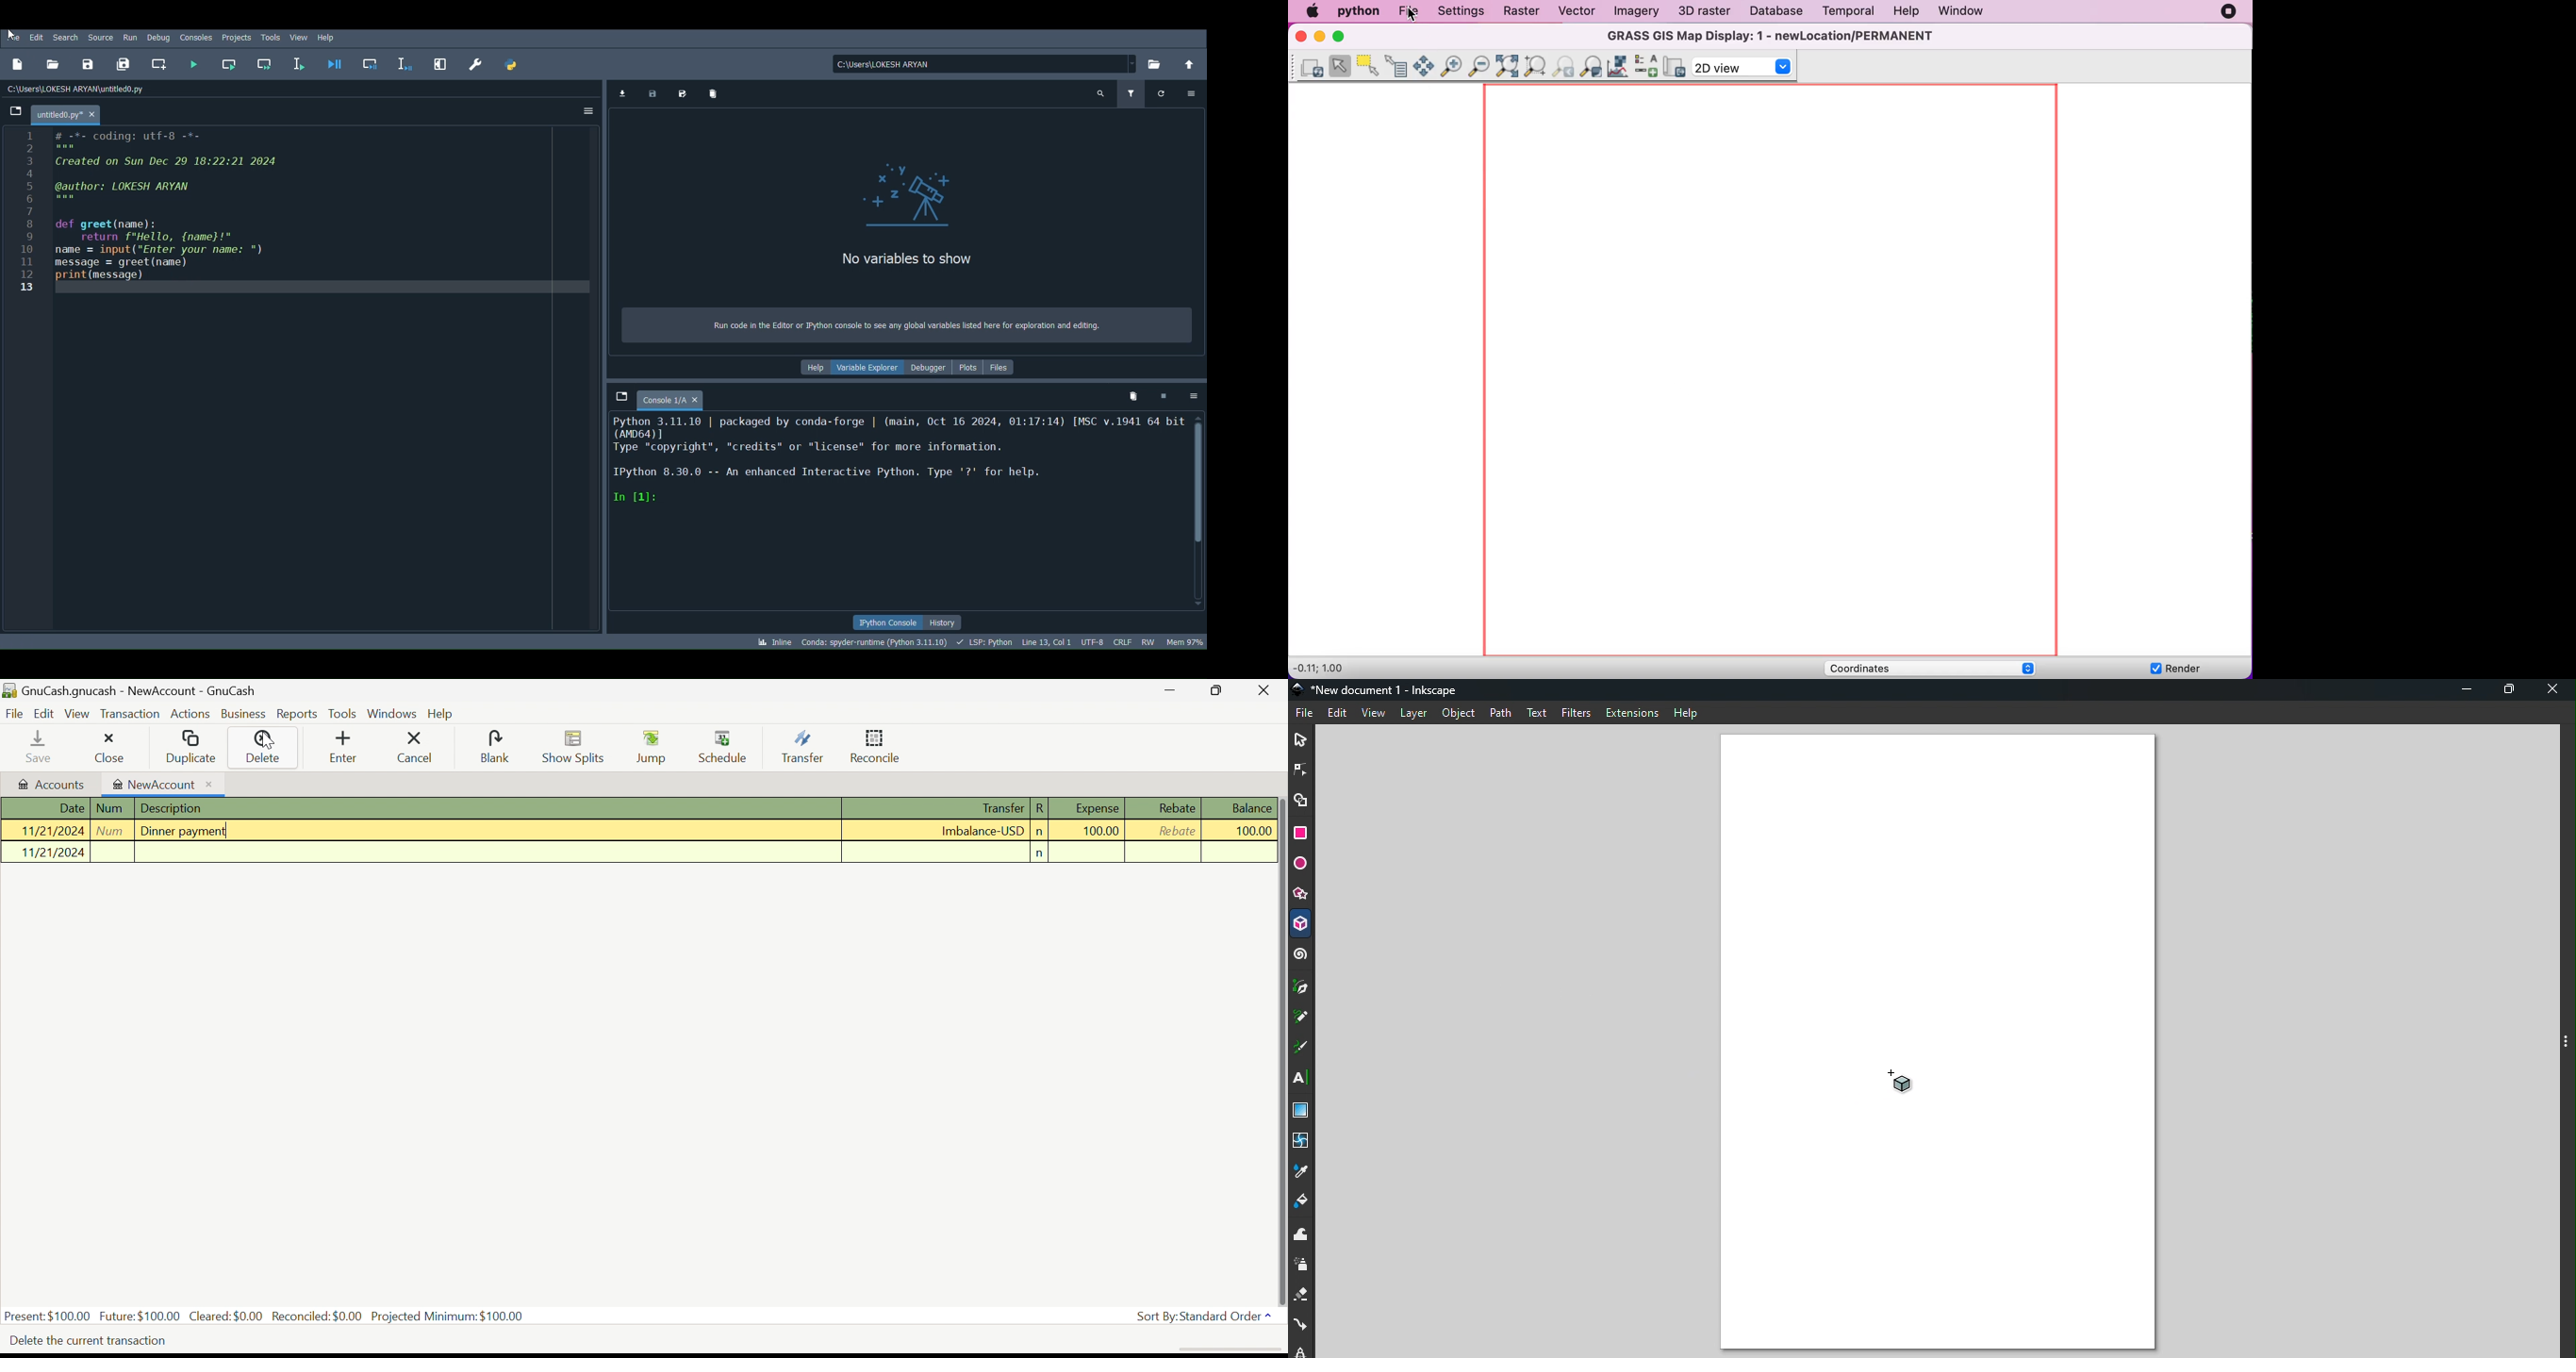  What do you see at coordinates (1129, 93) in the screenshot?
I see `Filter variables` at bounding box center [1129, 93].